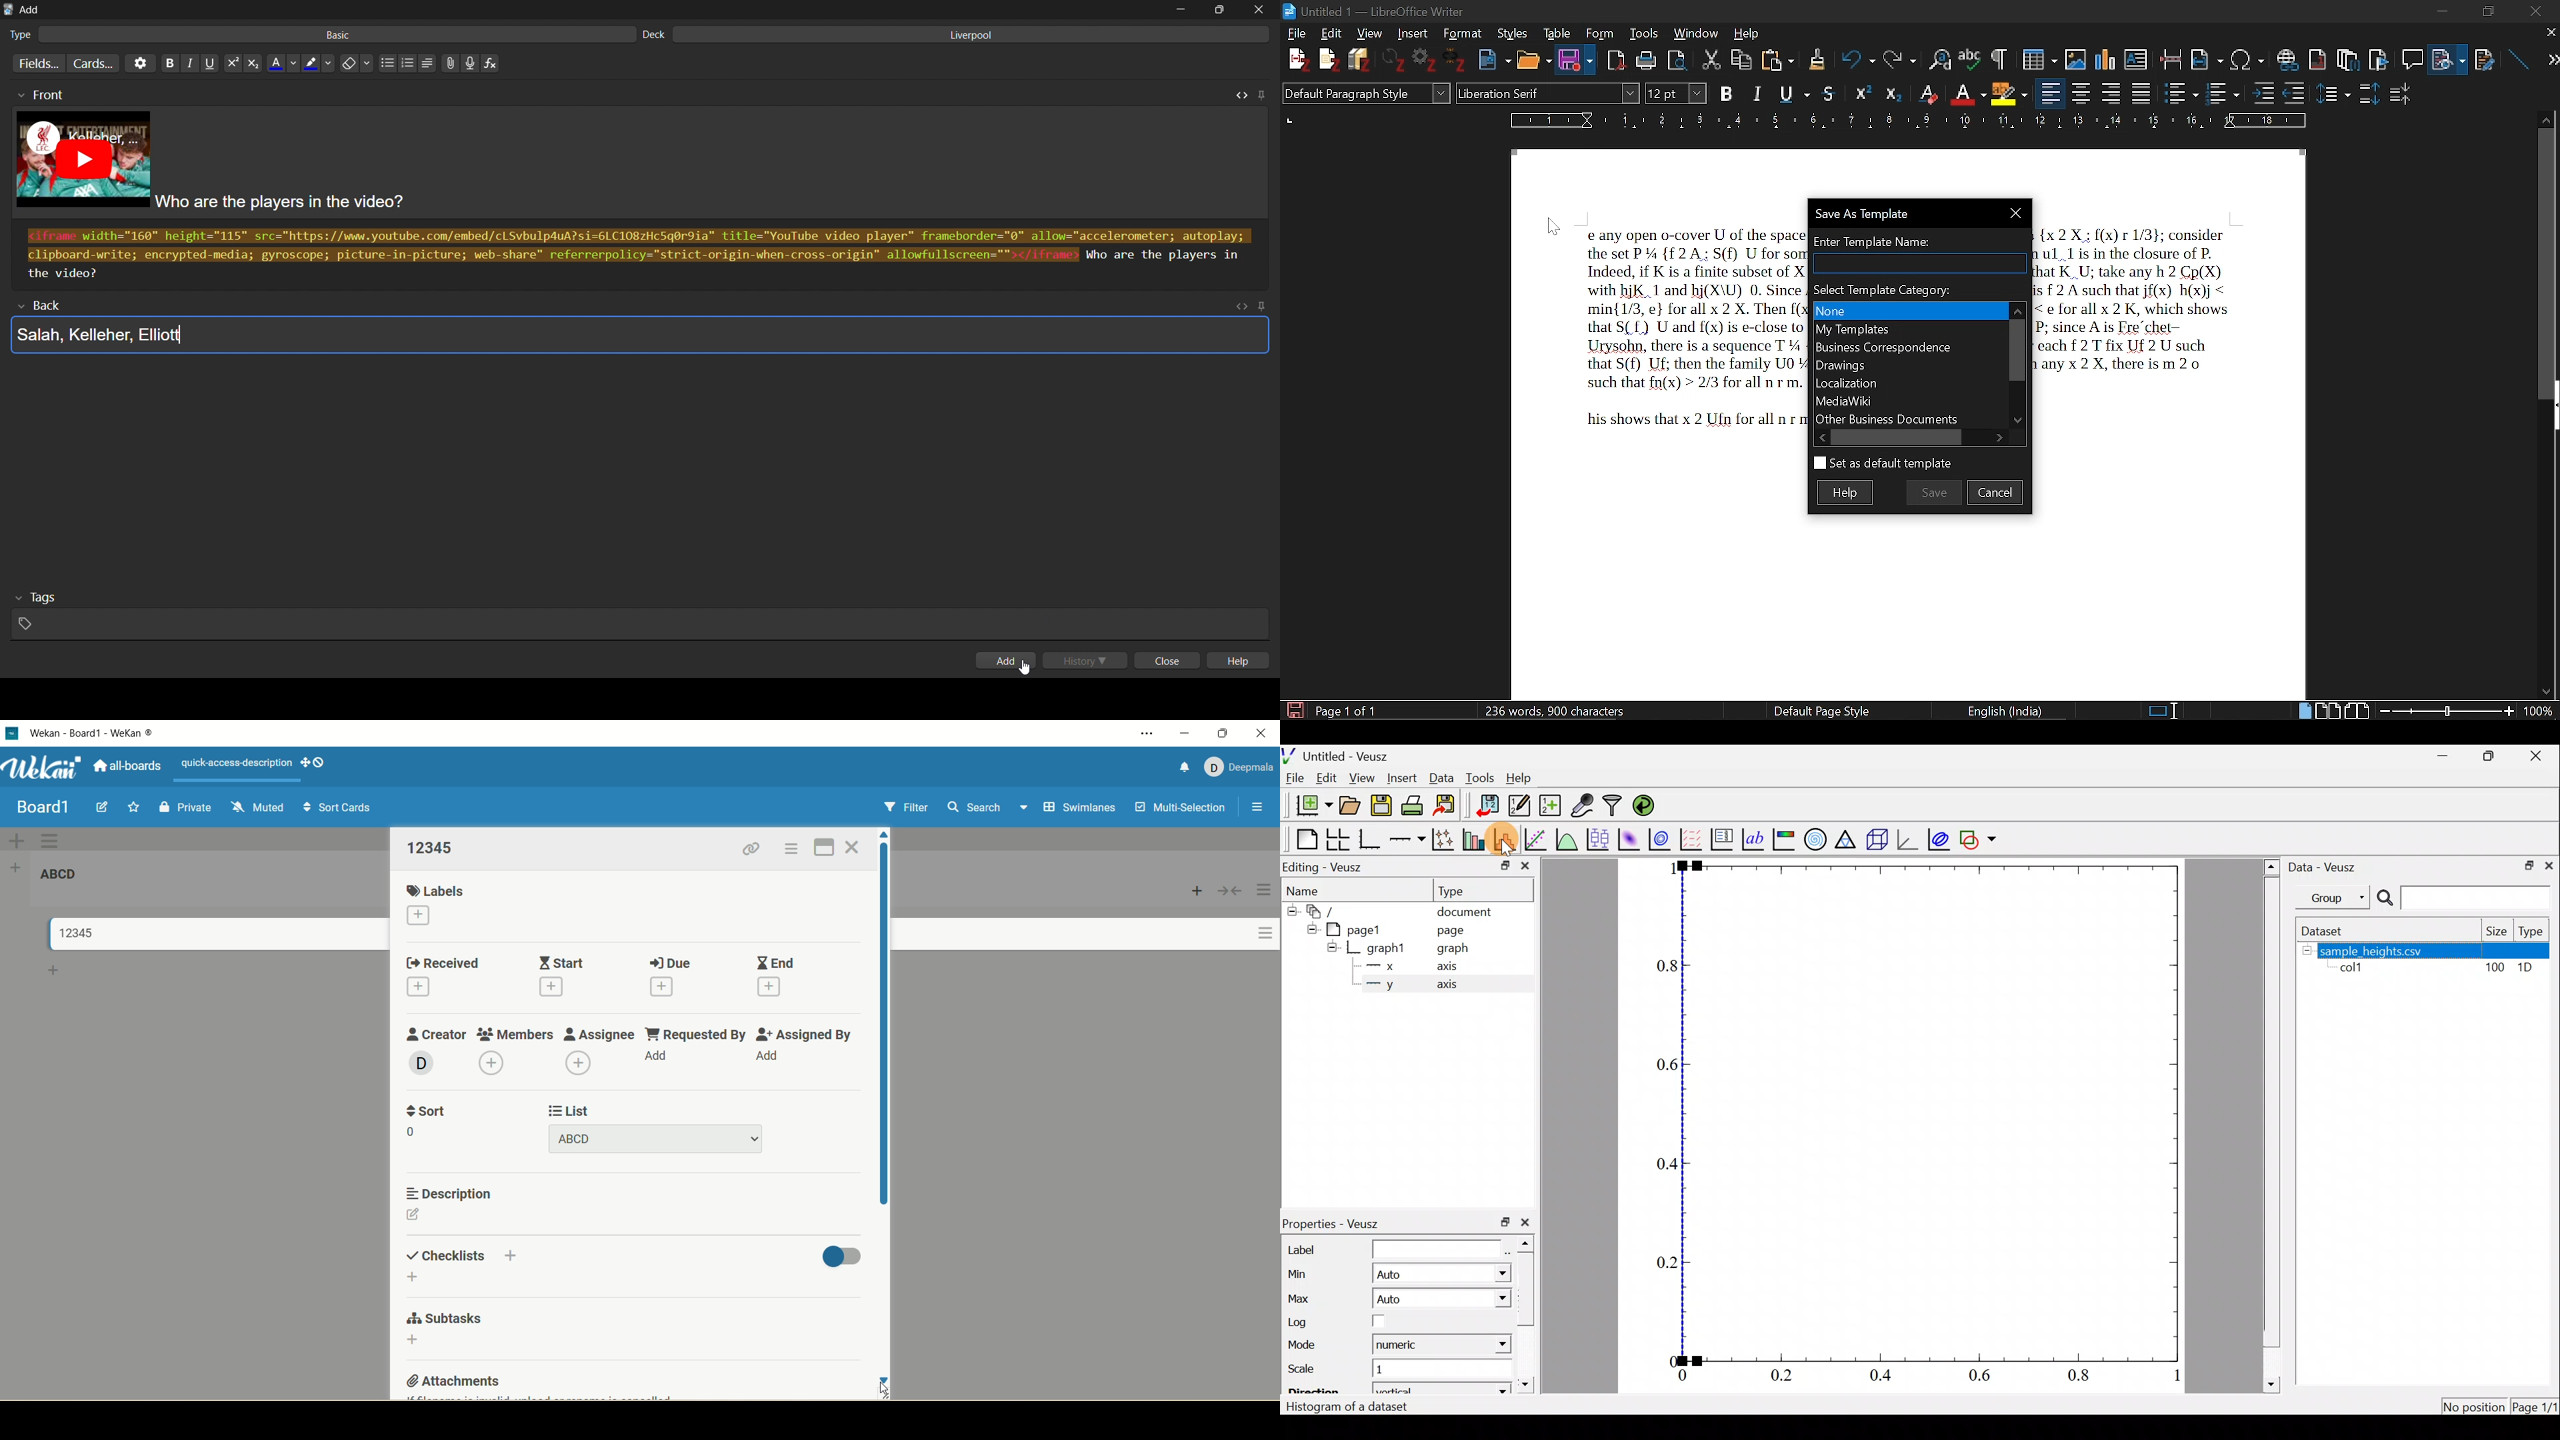 The width and height of the screenshot is (2576, 1456). Describe the element at coordinates (643, 165) in the screenshot. I see `card preview` at that location.